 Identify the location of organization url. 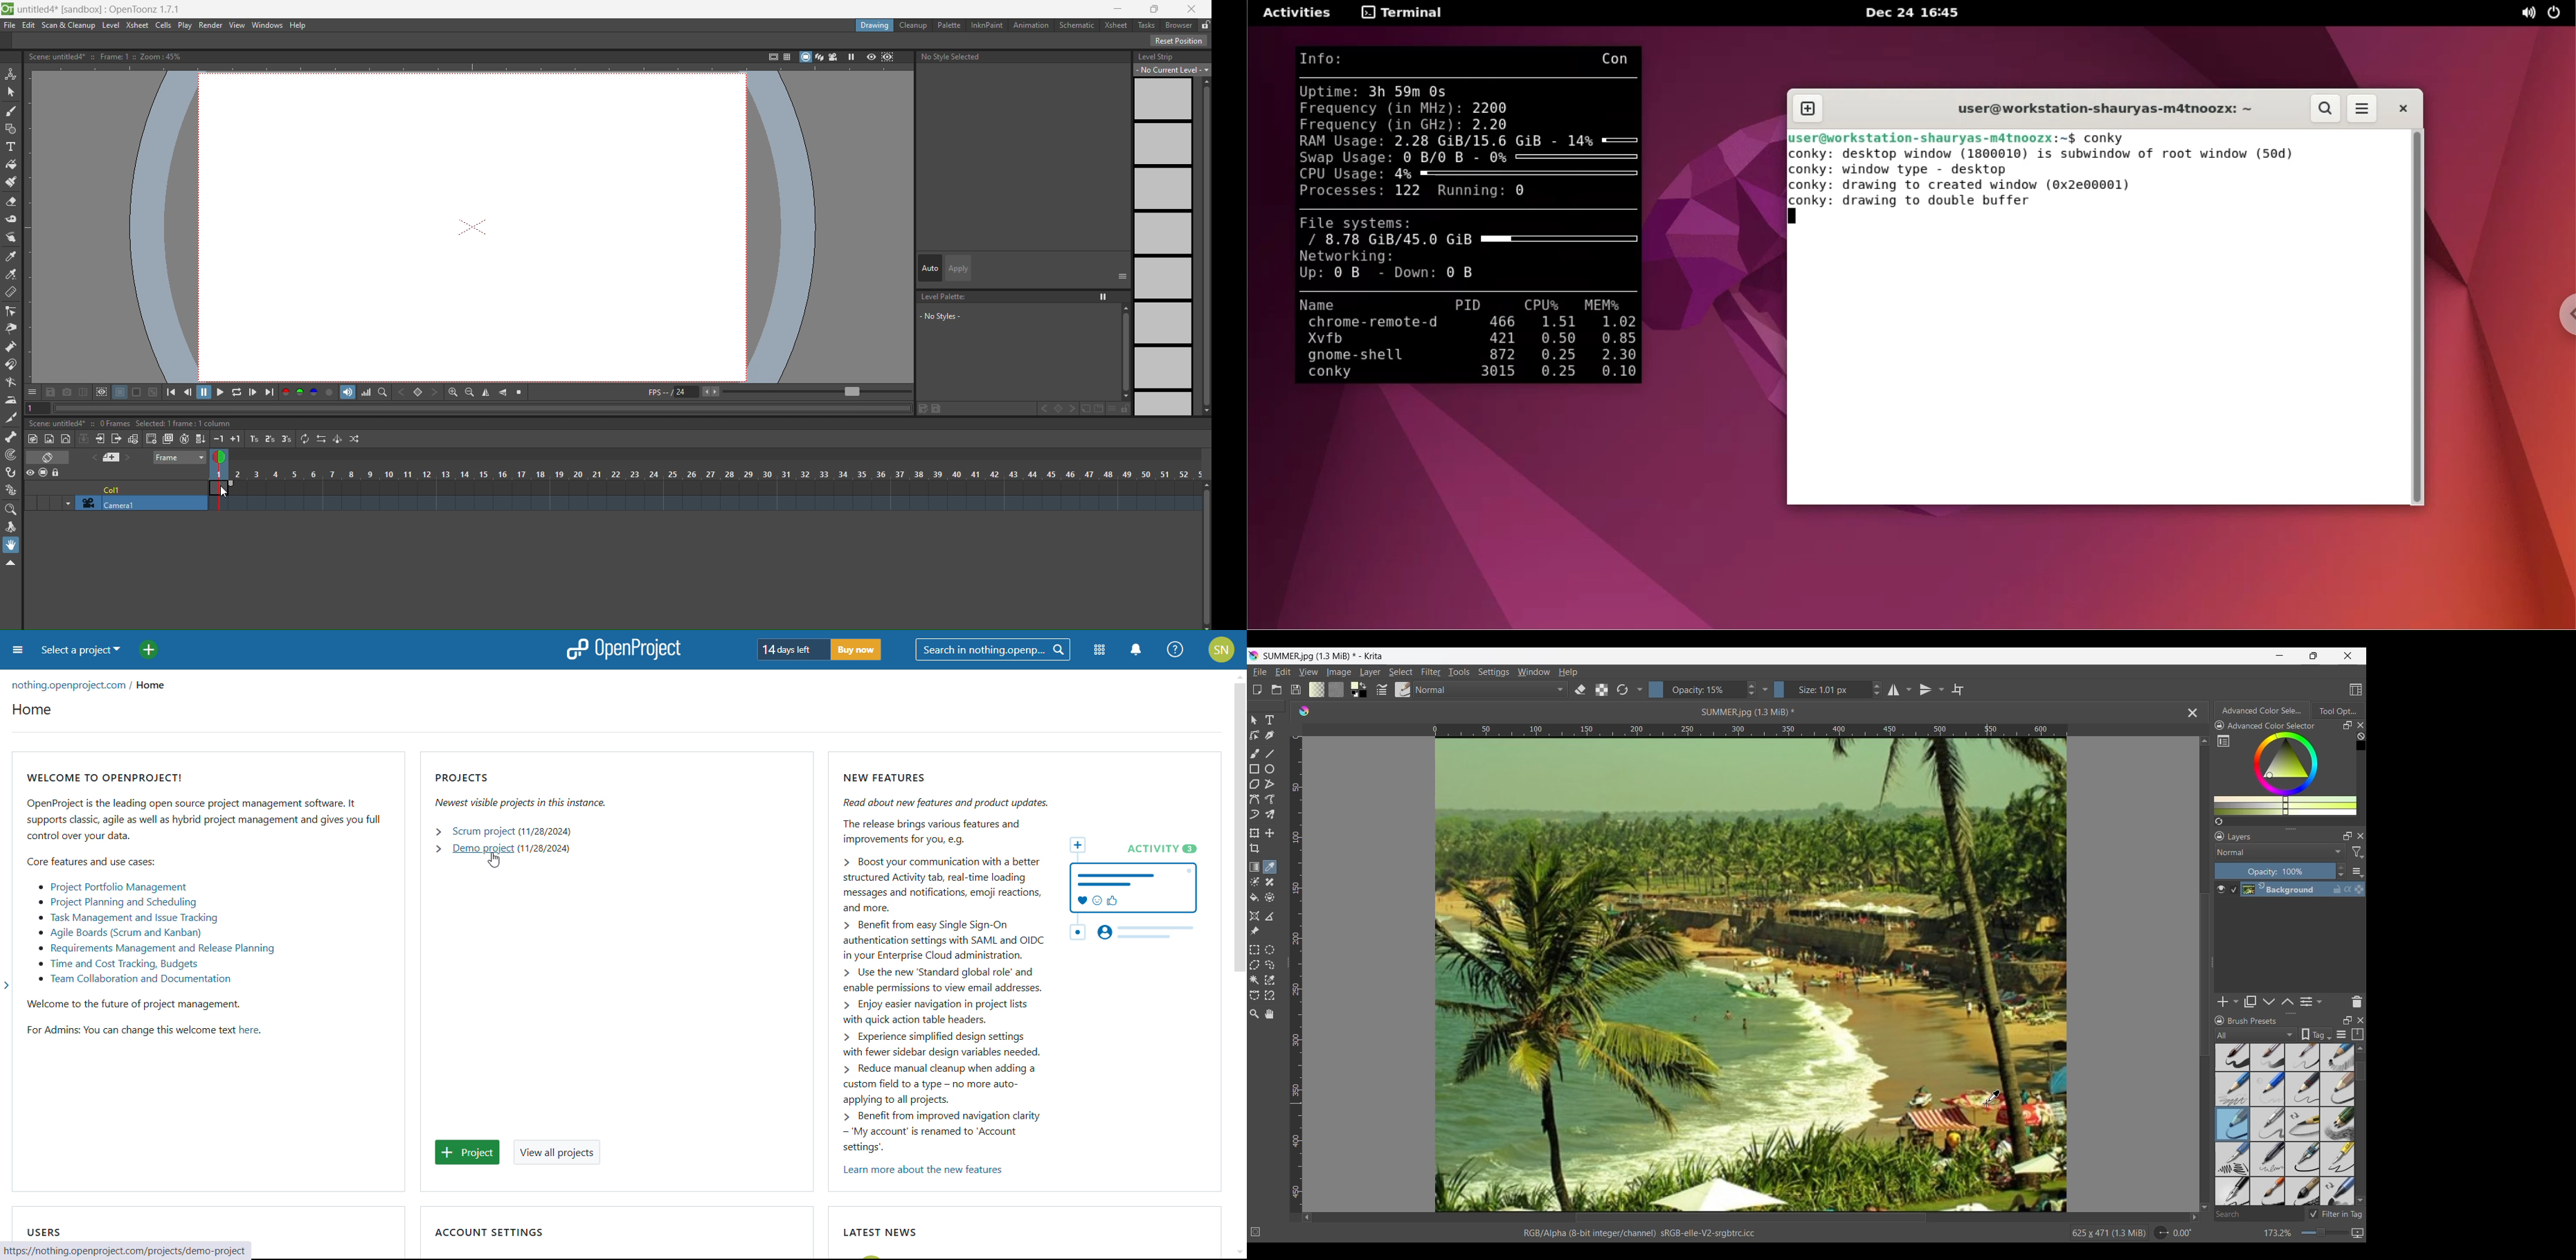
(67, 685).